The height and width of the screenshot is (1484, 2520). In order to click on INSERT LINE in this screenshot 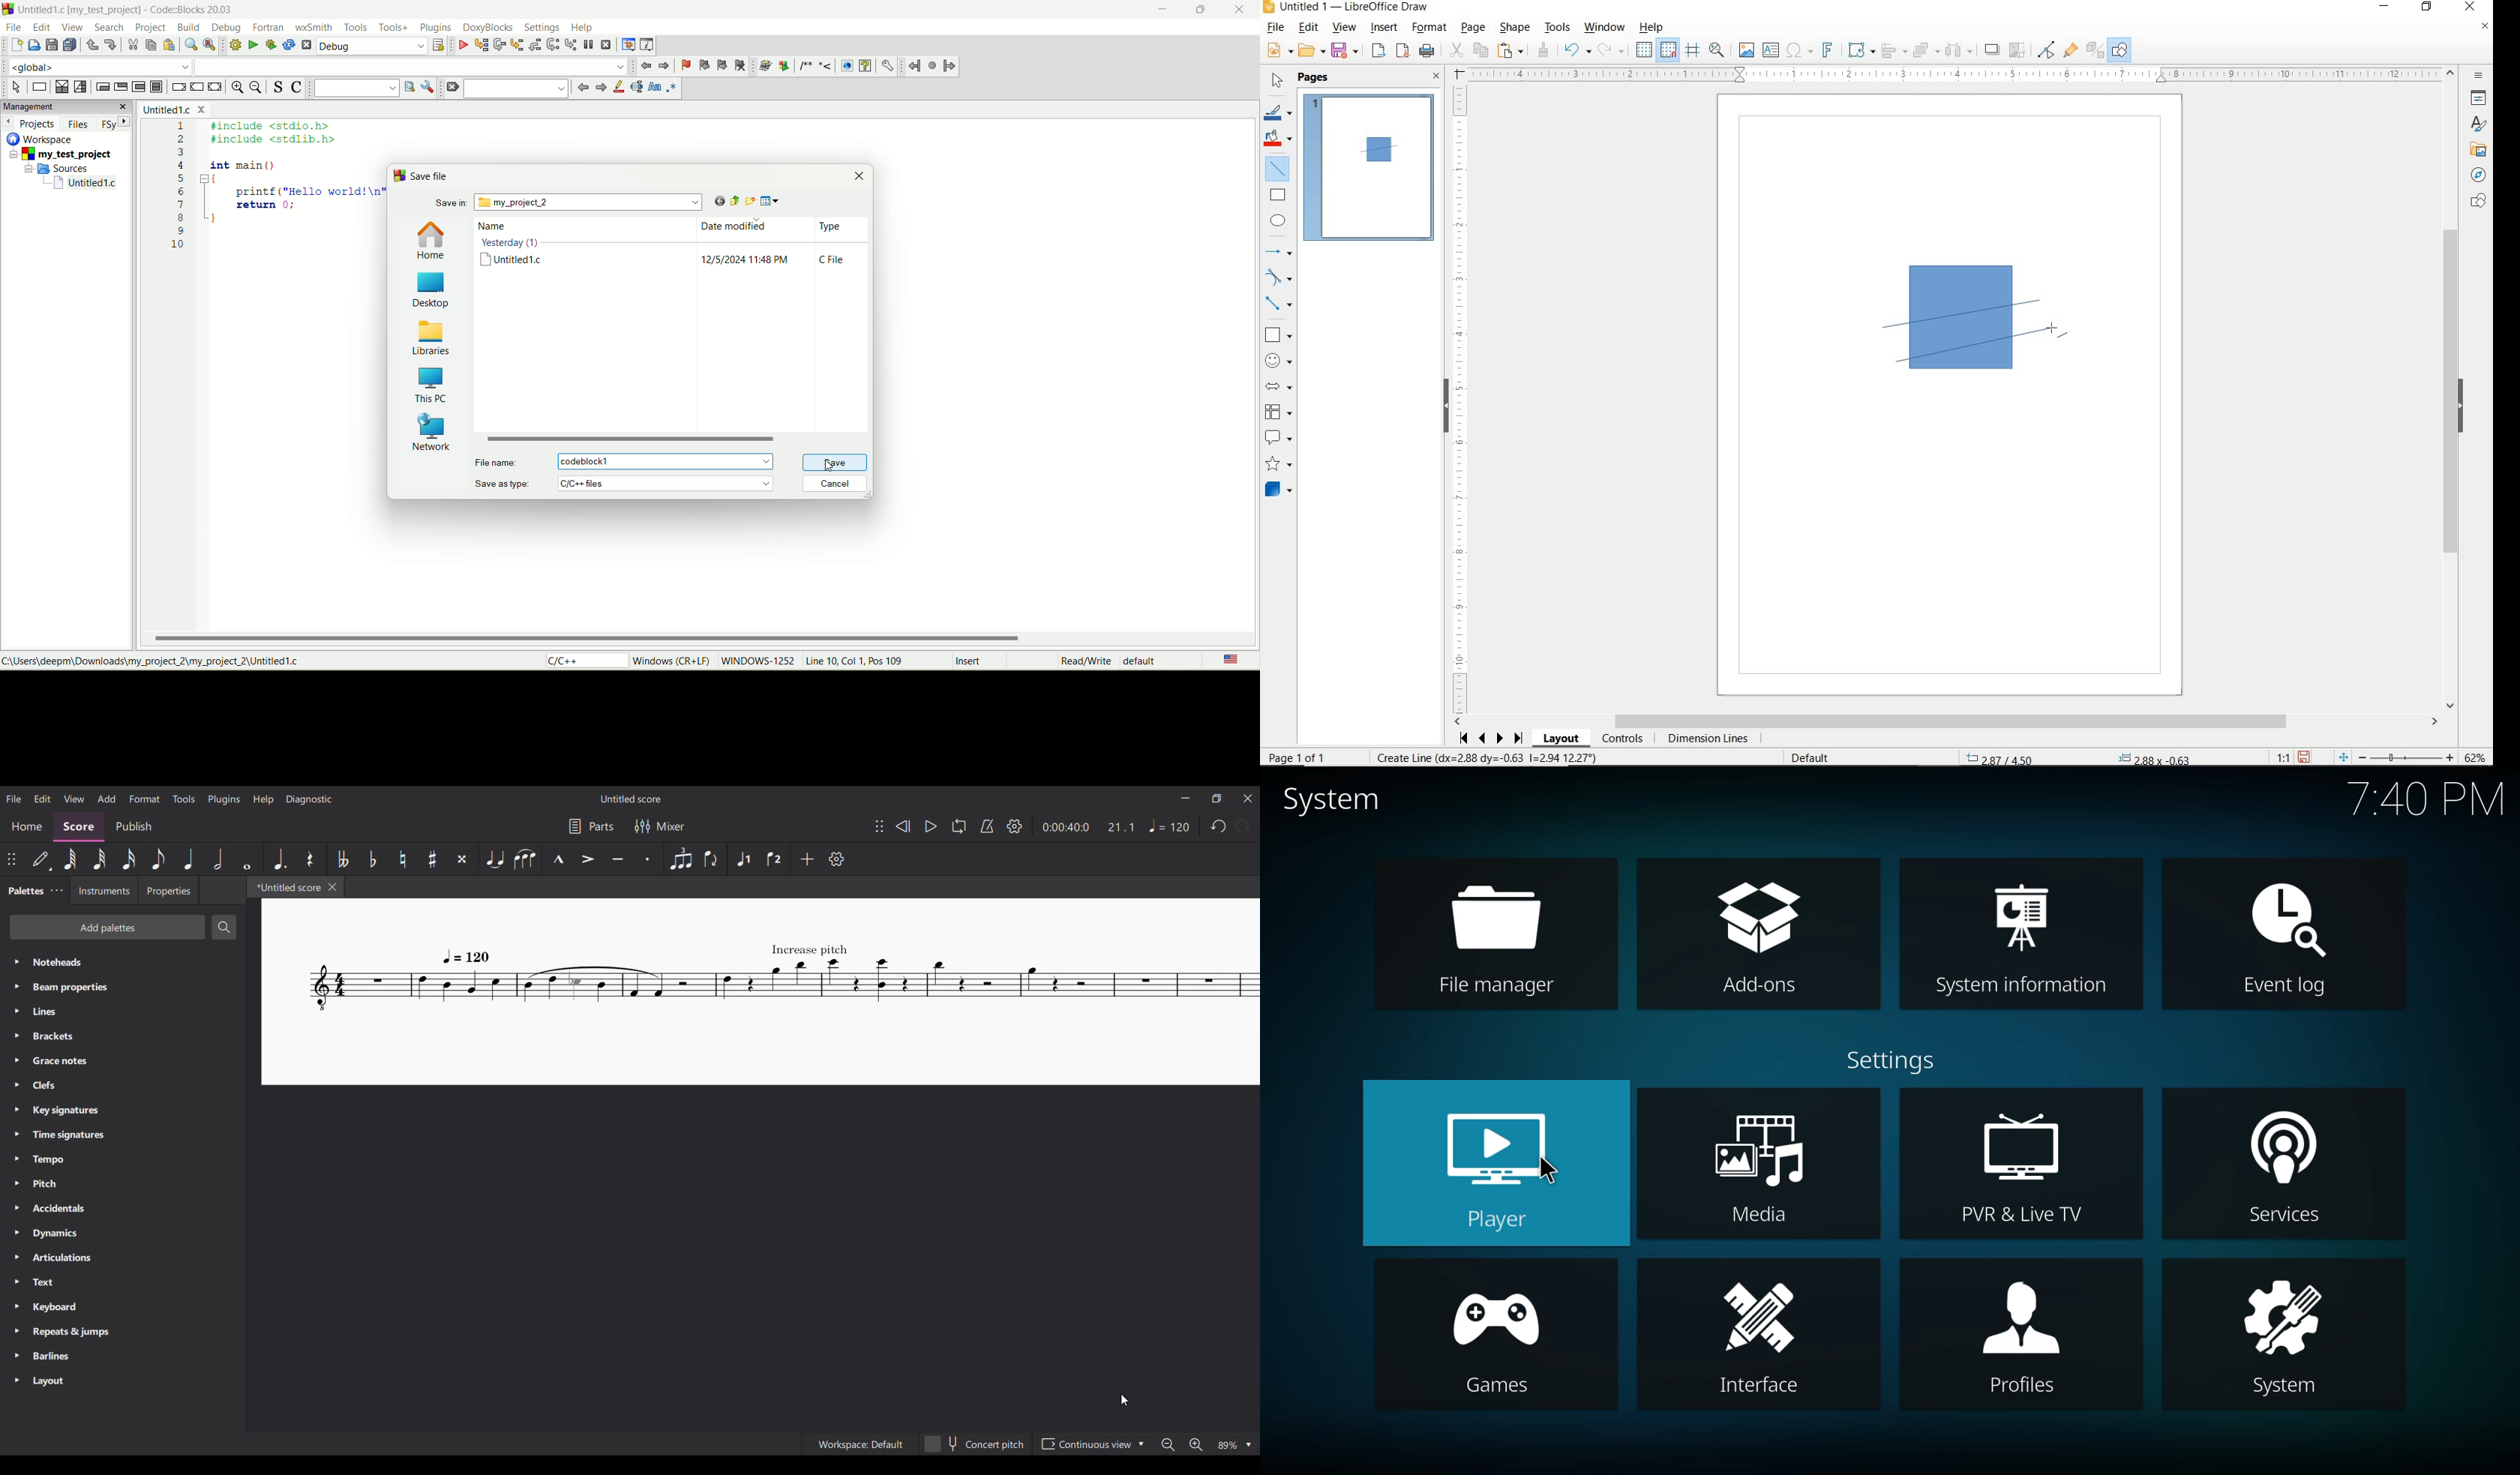, I will do `click(1280, 169)`.